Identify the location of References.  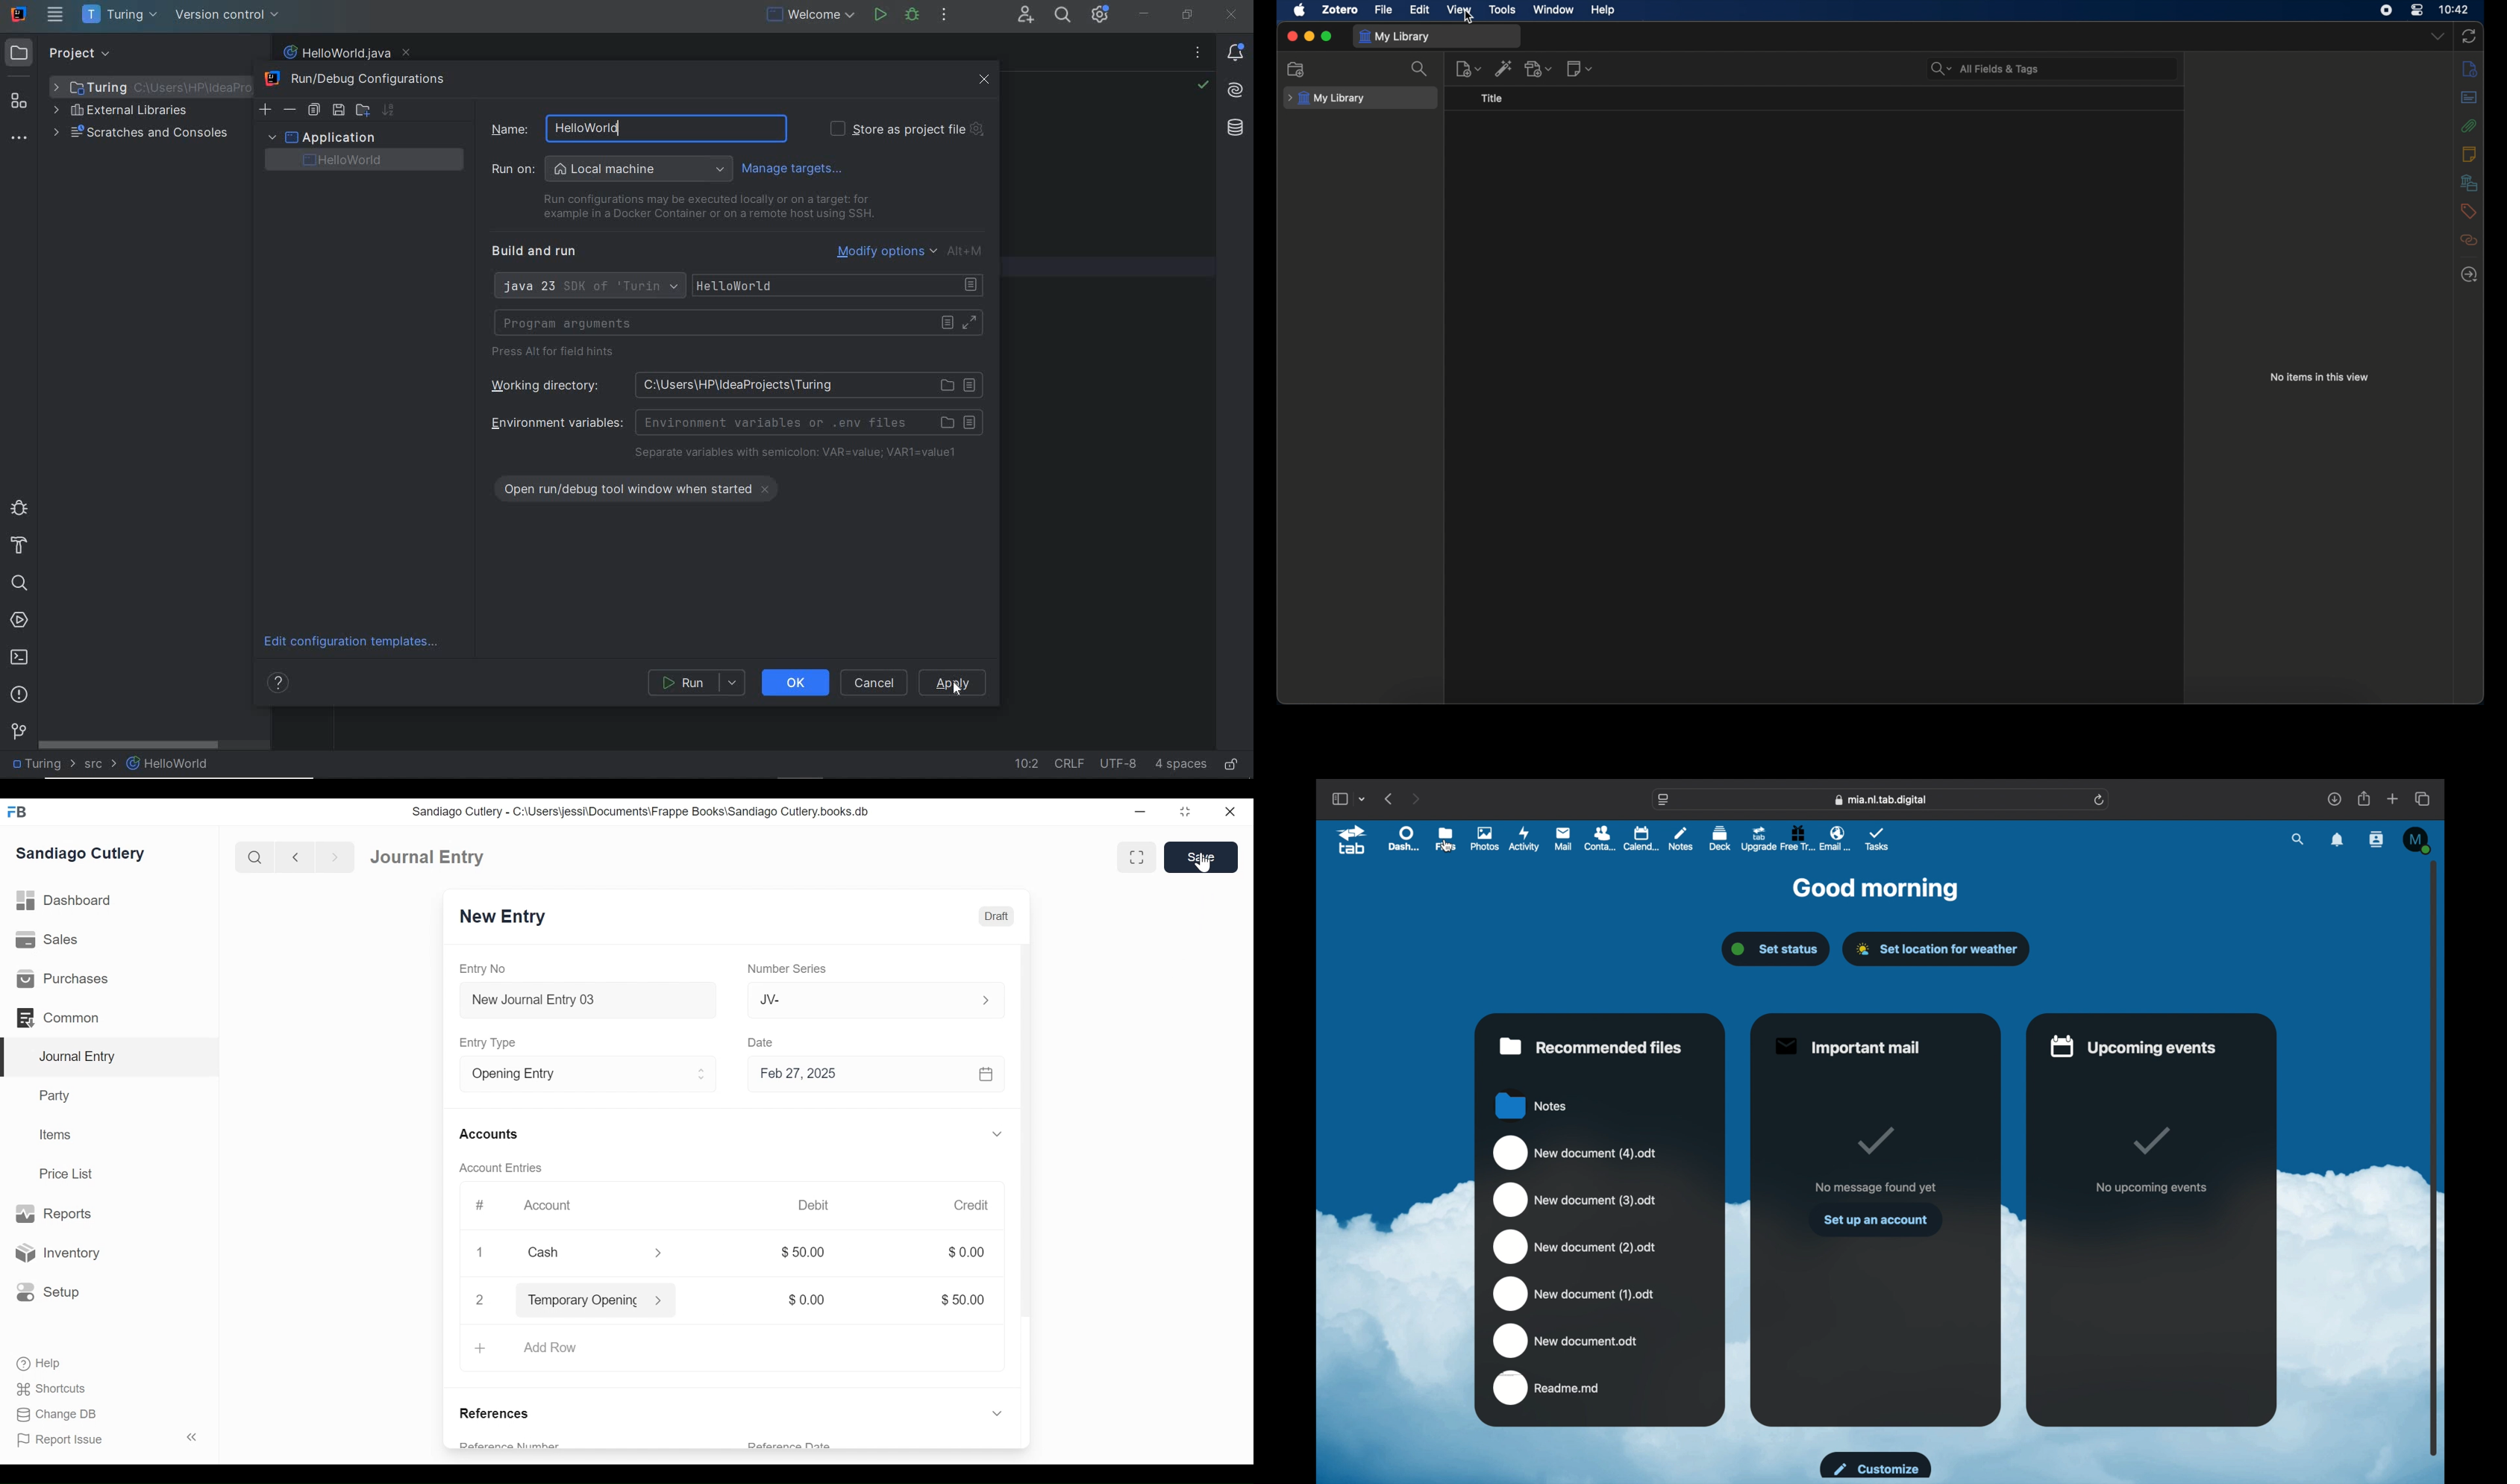
(498, 1415).